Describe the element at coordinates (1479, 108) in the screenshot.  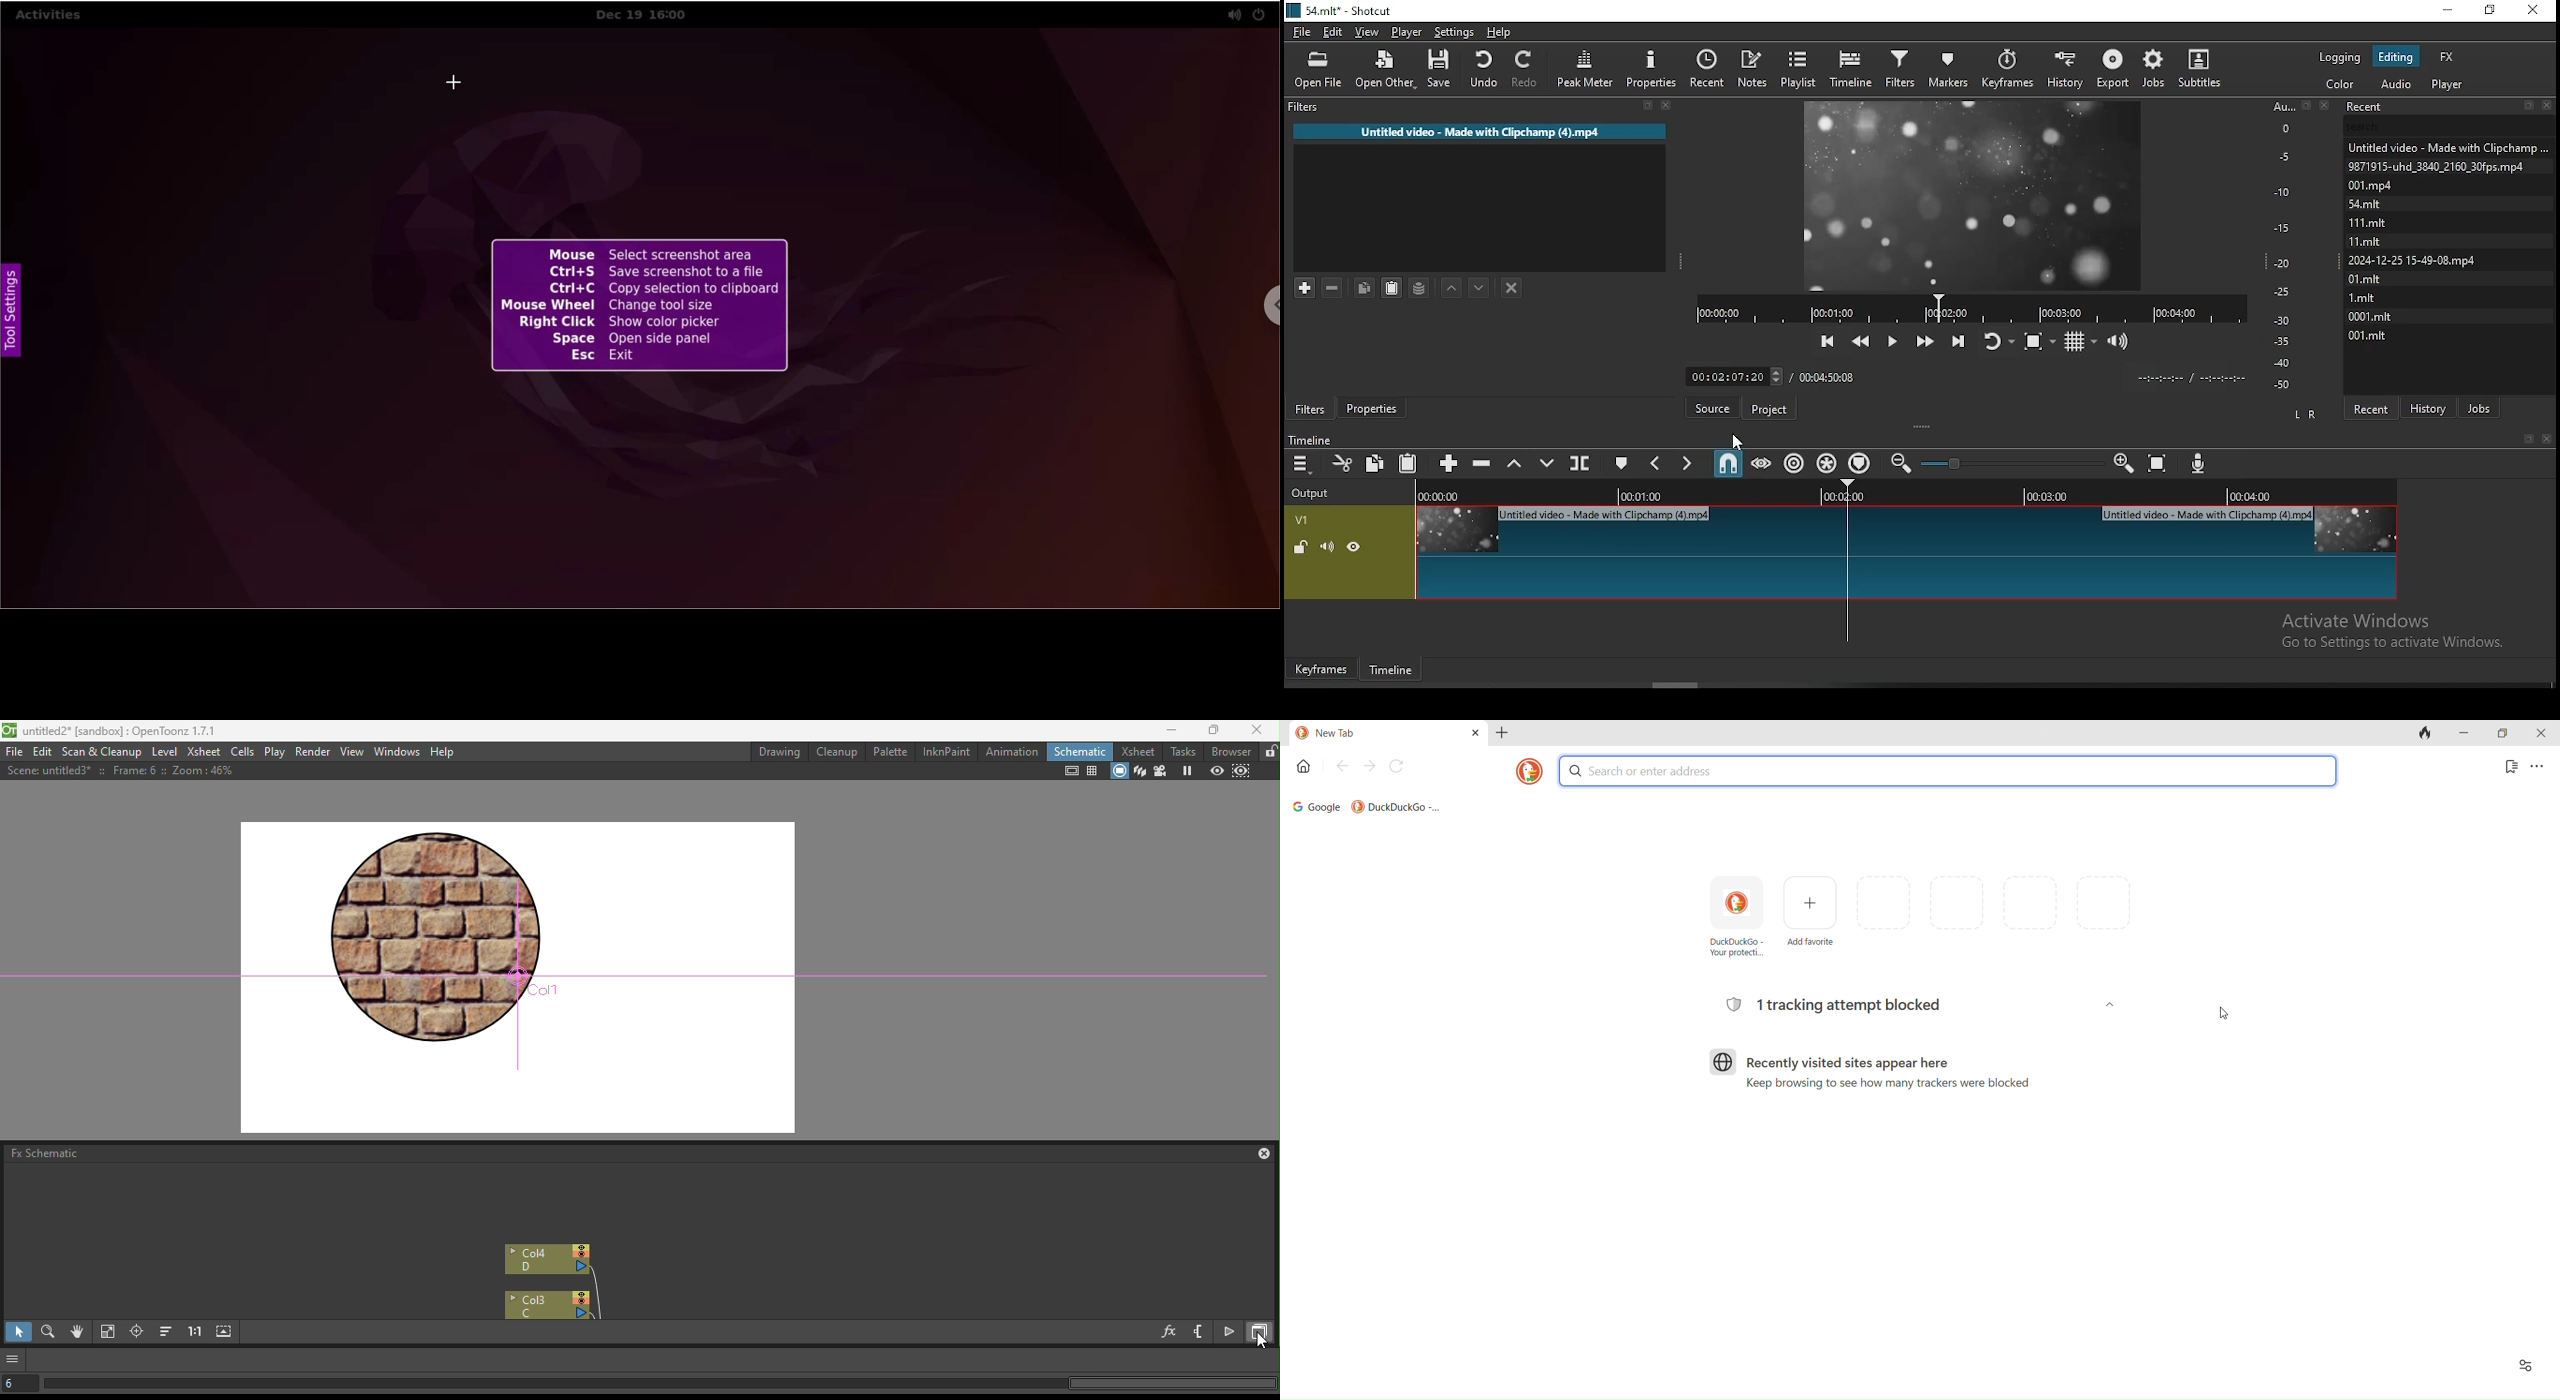
I see `Filter` at that location.